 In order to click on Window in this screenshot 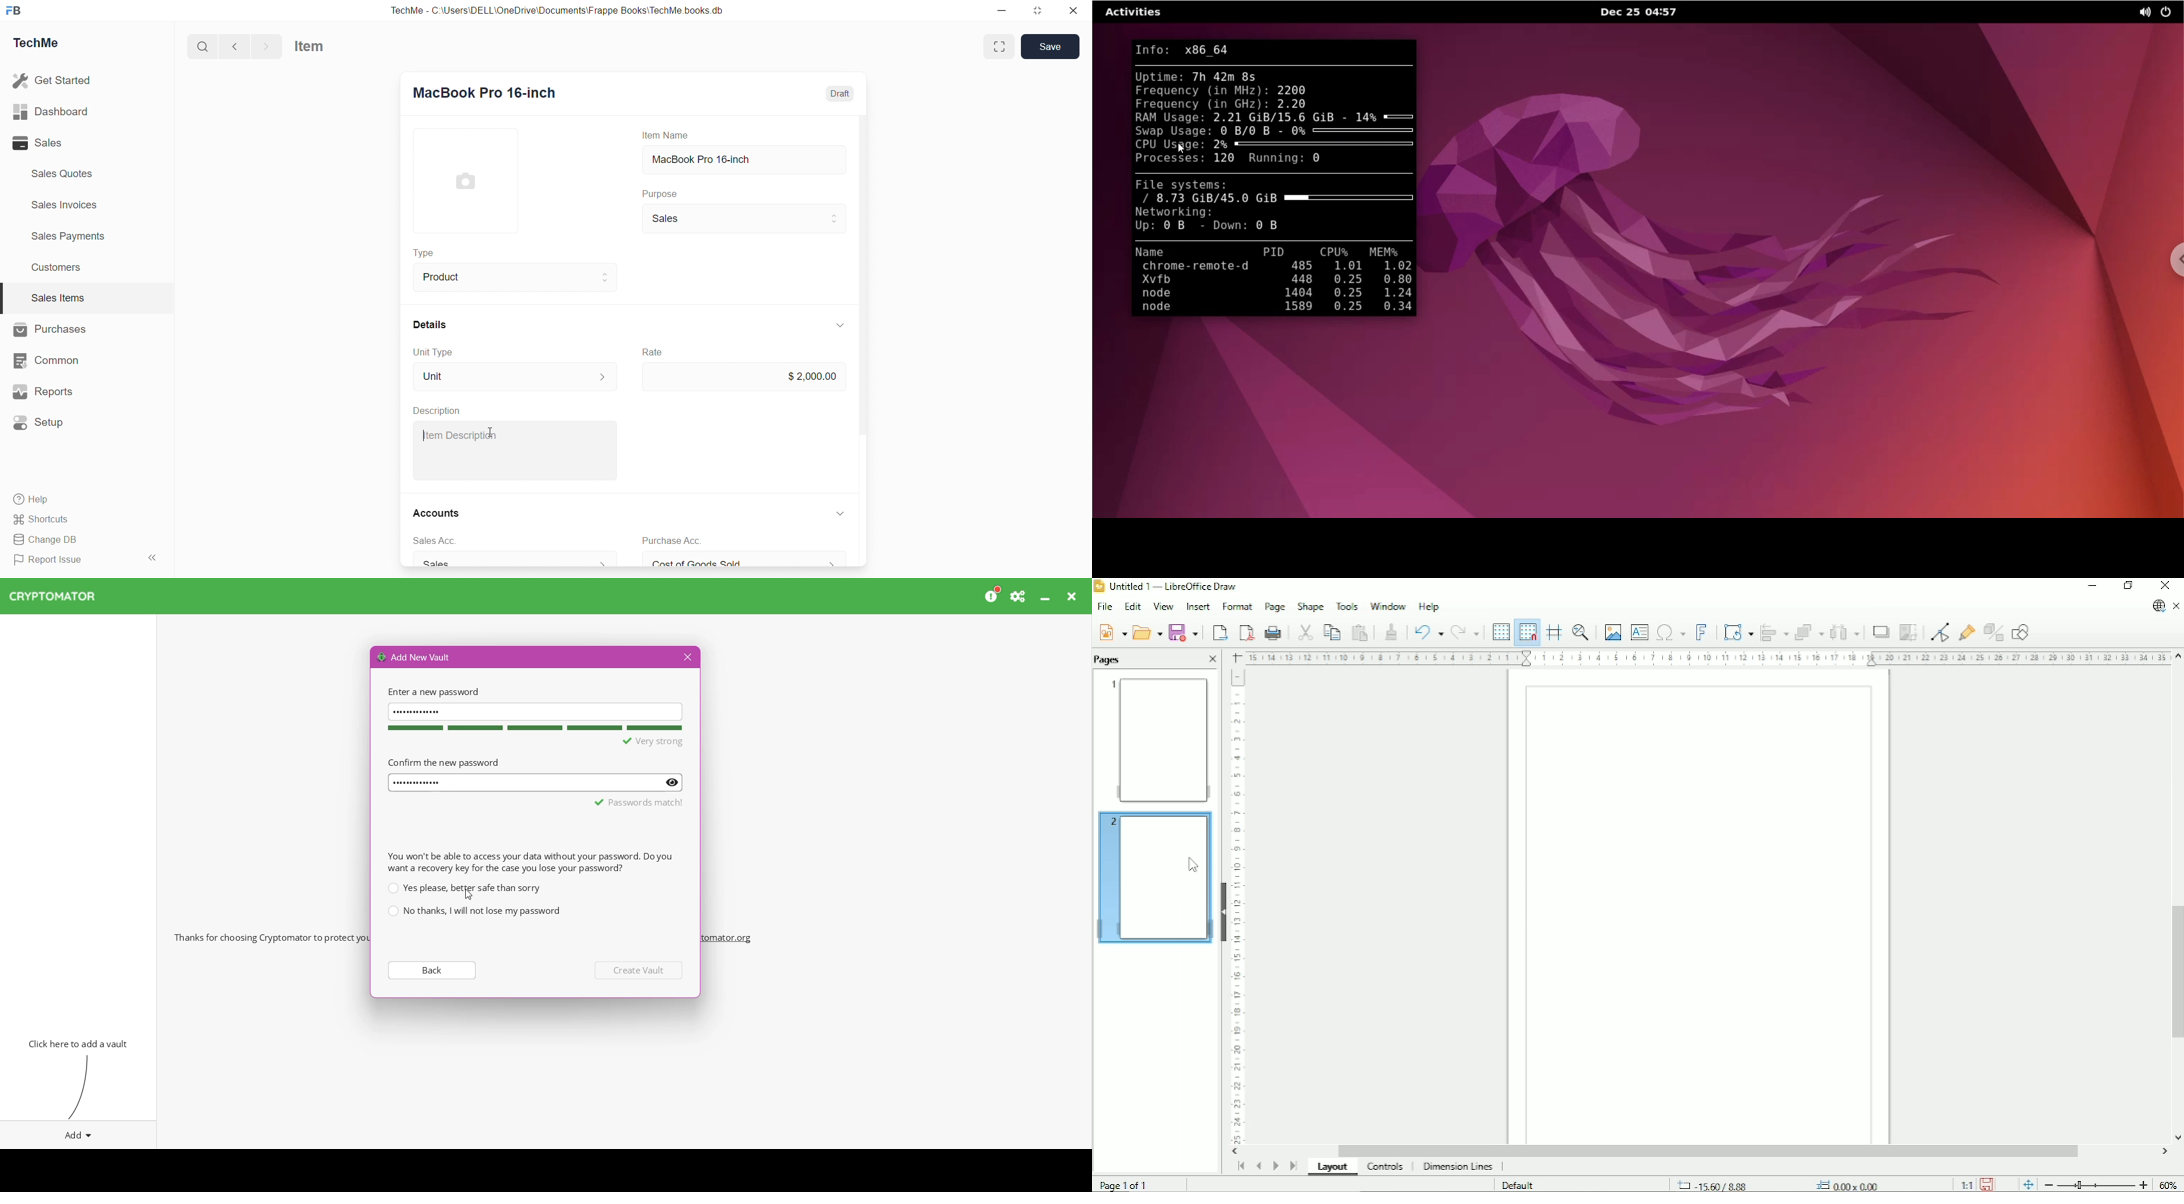, I will do `click(1388, 604)`.